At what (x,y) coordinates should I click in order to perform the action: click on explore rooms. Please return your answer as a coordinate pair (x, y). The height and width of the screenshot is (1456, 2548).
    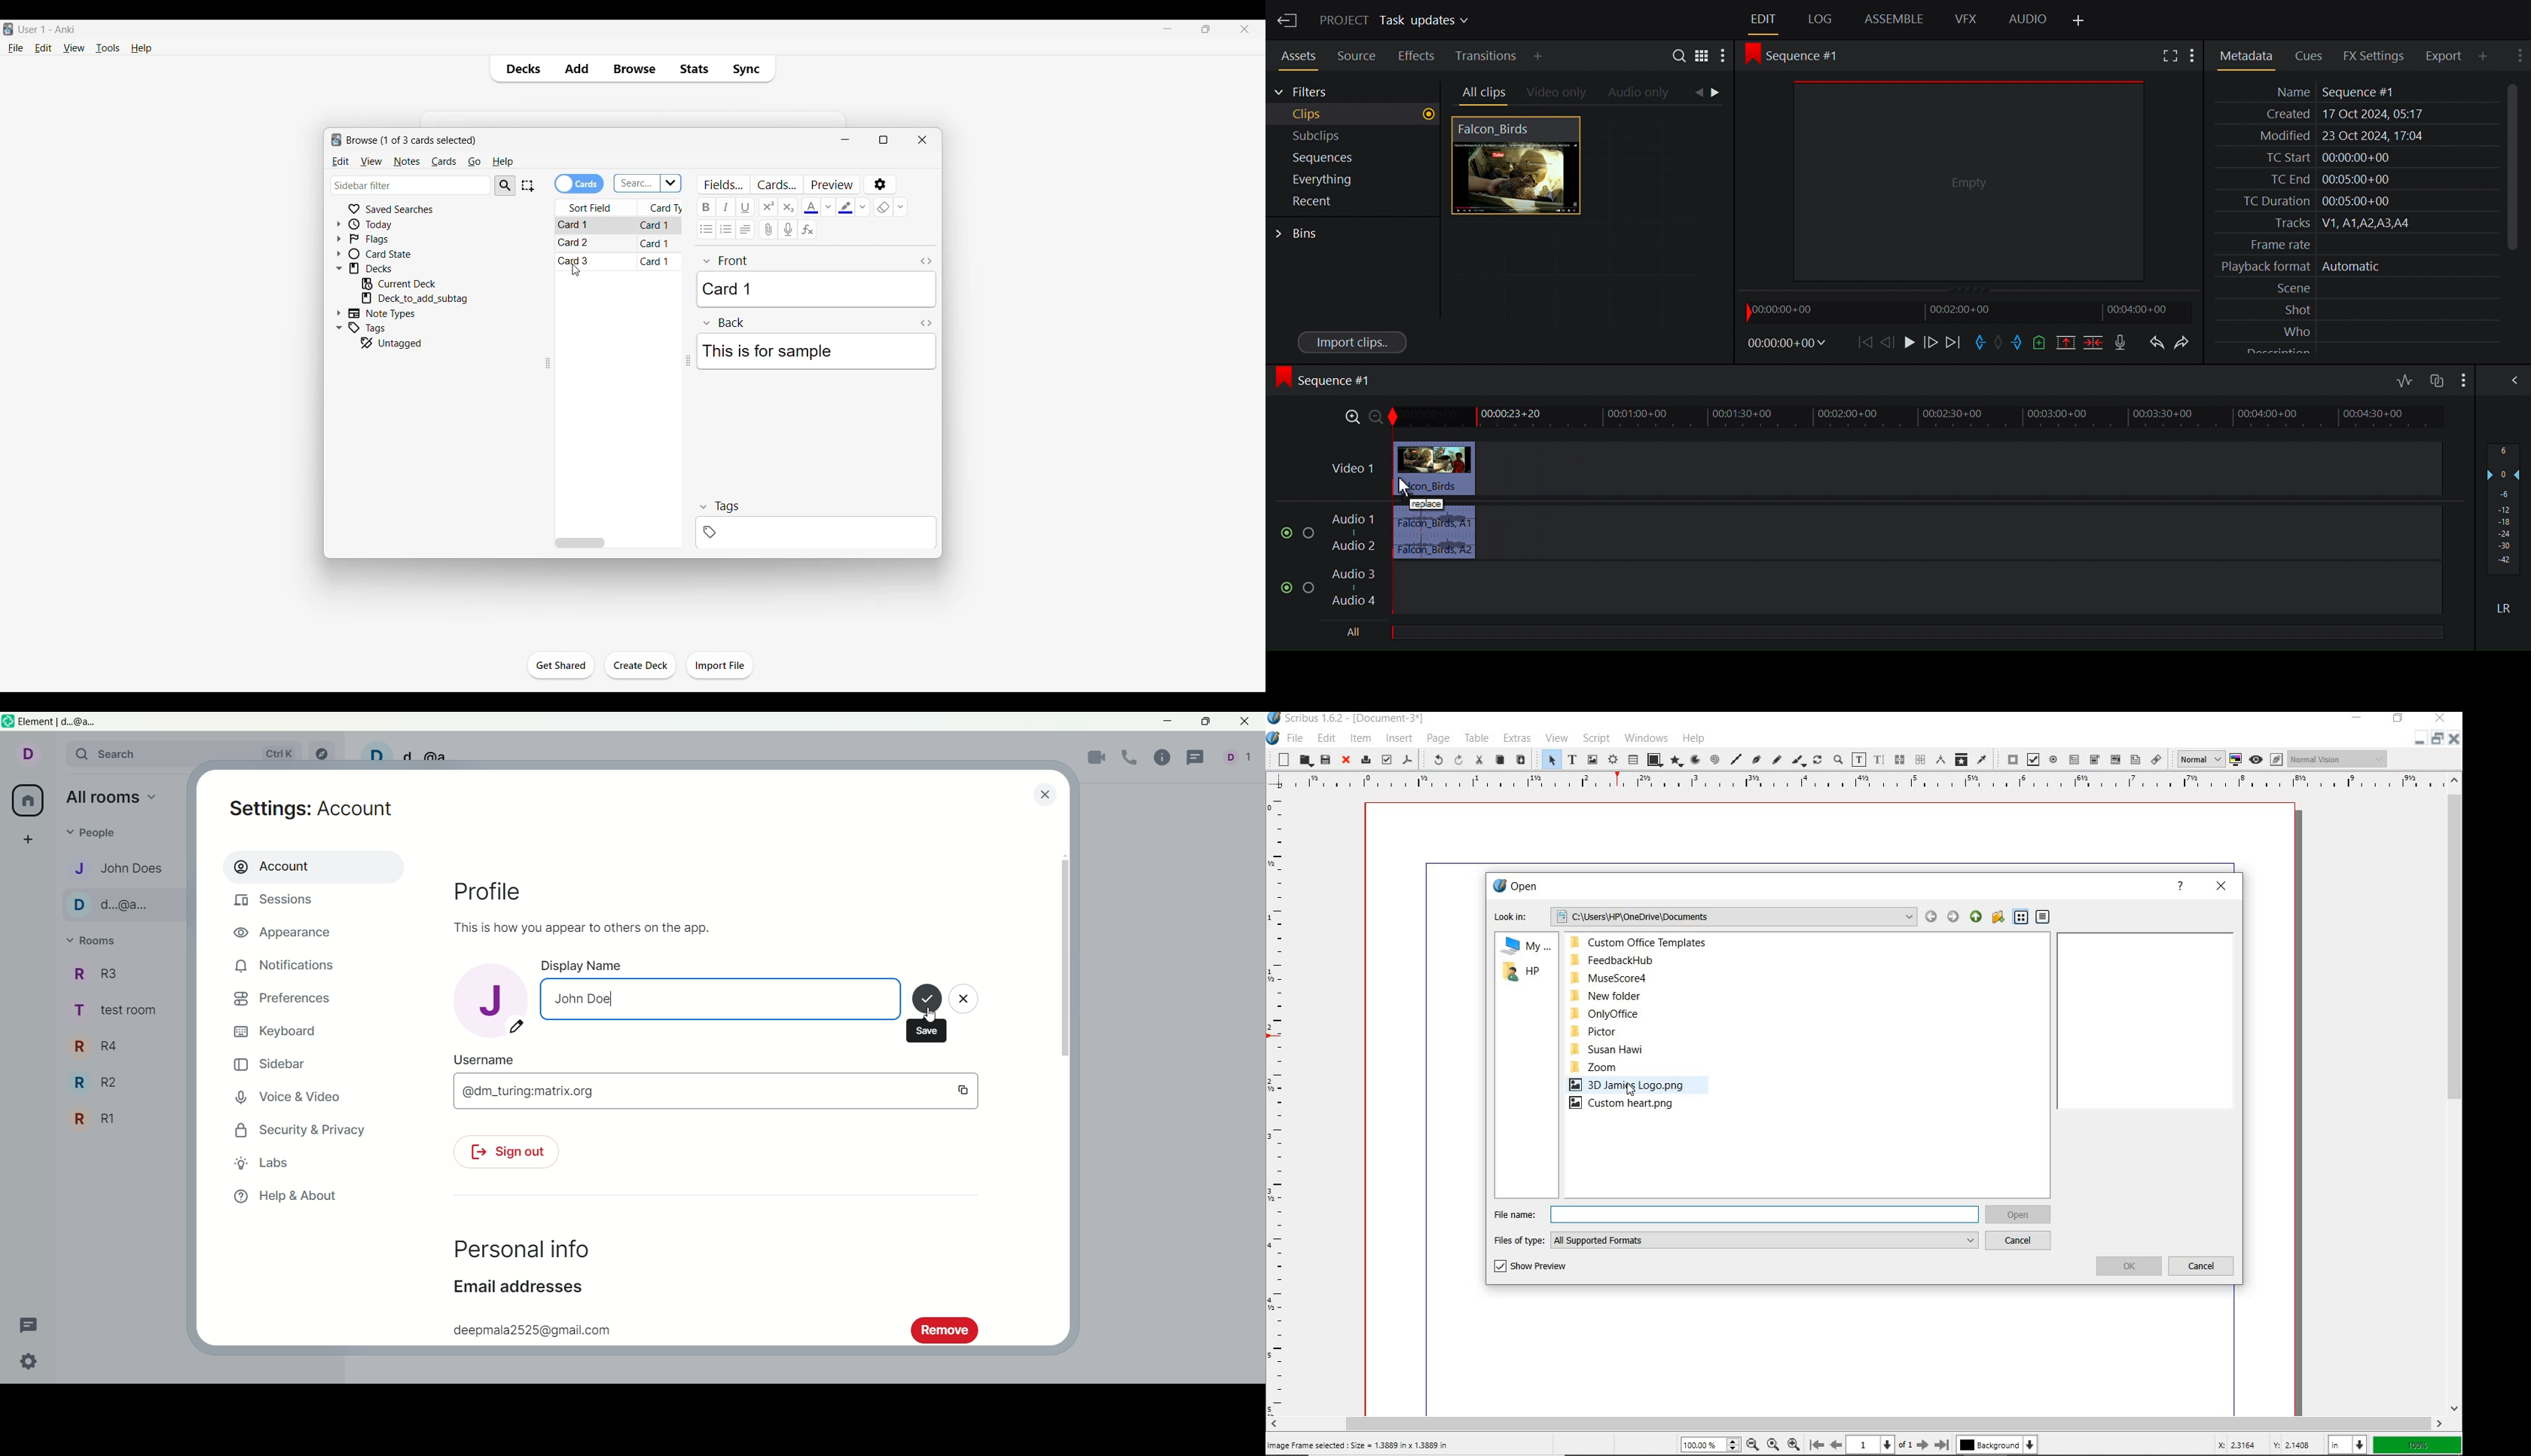
    Looking at the image, I should click on (326, 753).